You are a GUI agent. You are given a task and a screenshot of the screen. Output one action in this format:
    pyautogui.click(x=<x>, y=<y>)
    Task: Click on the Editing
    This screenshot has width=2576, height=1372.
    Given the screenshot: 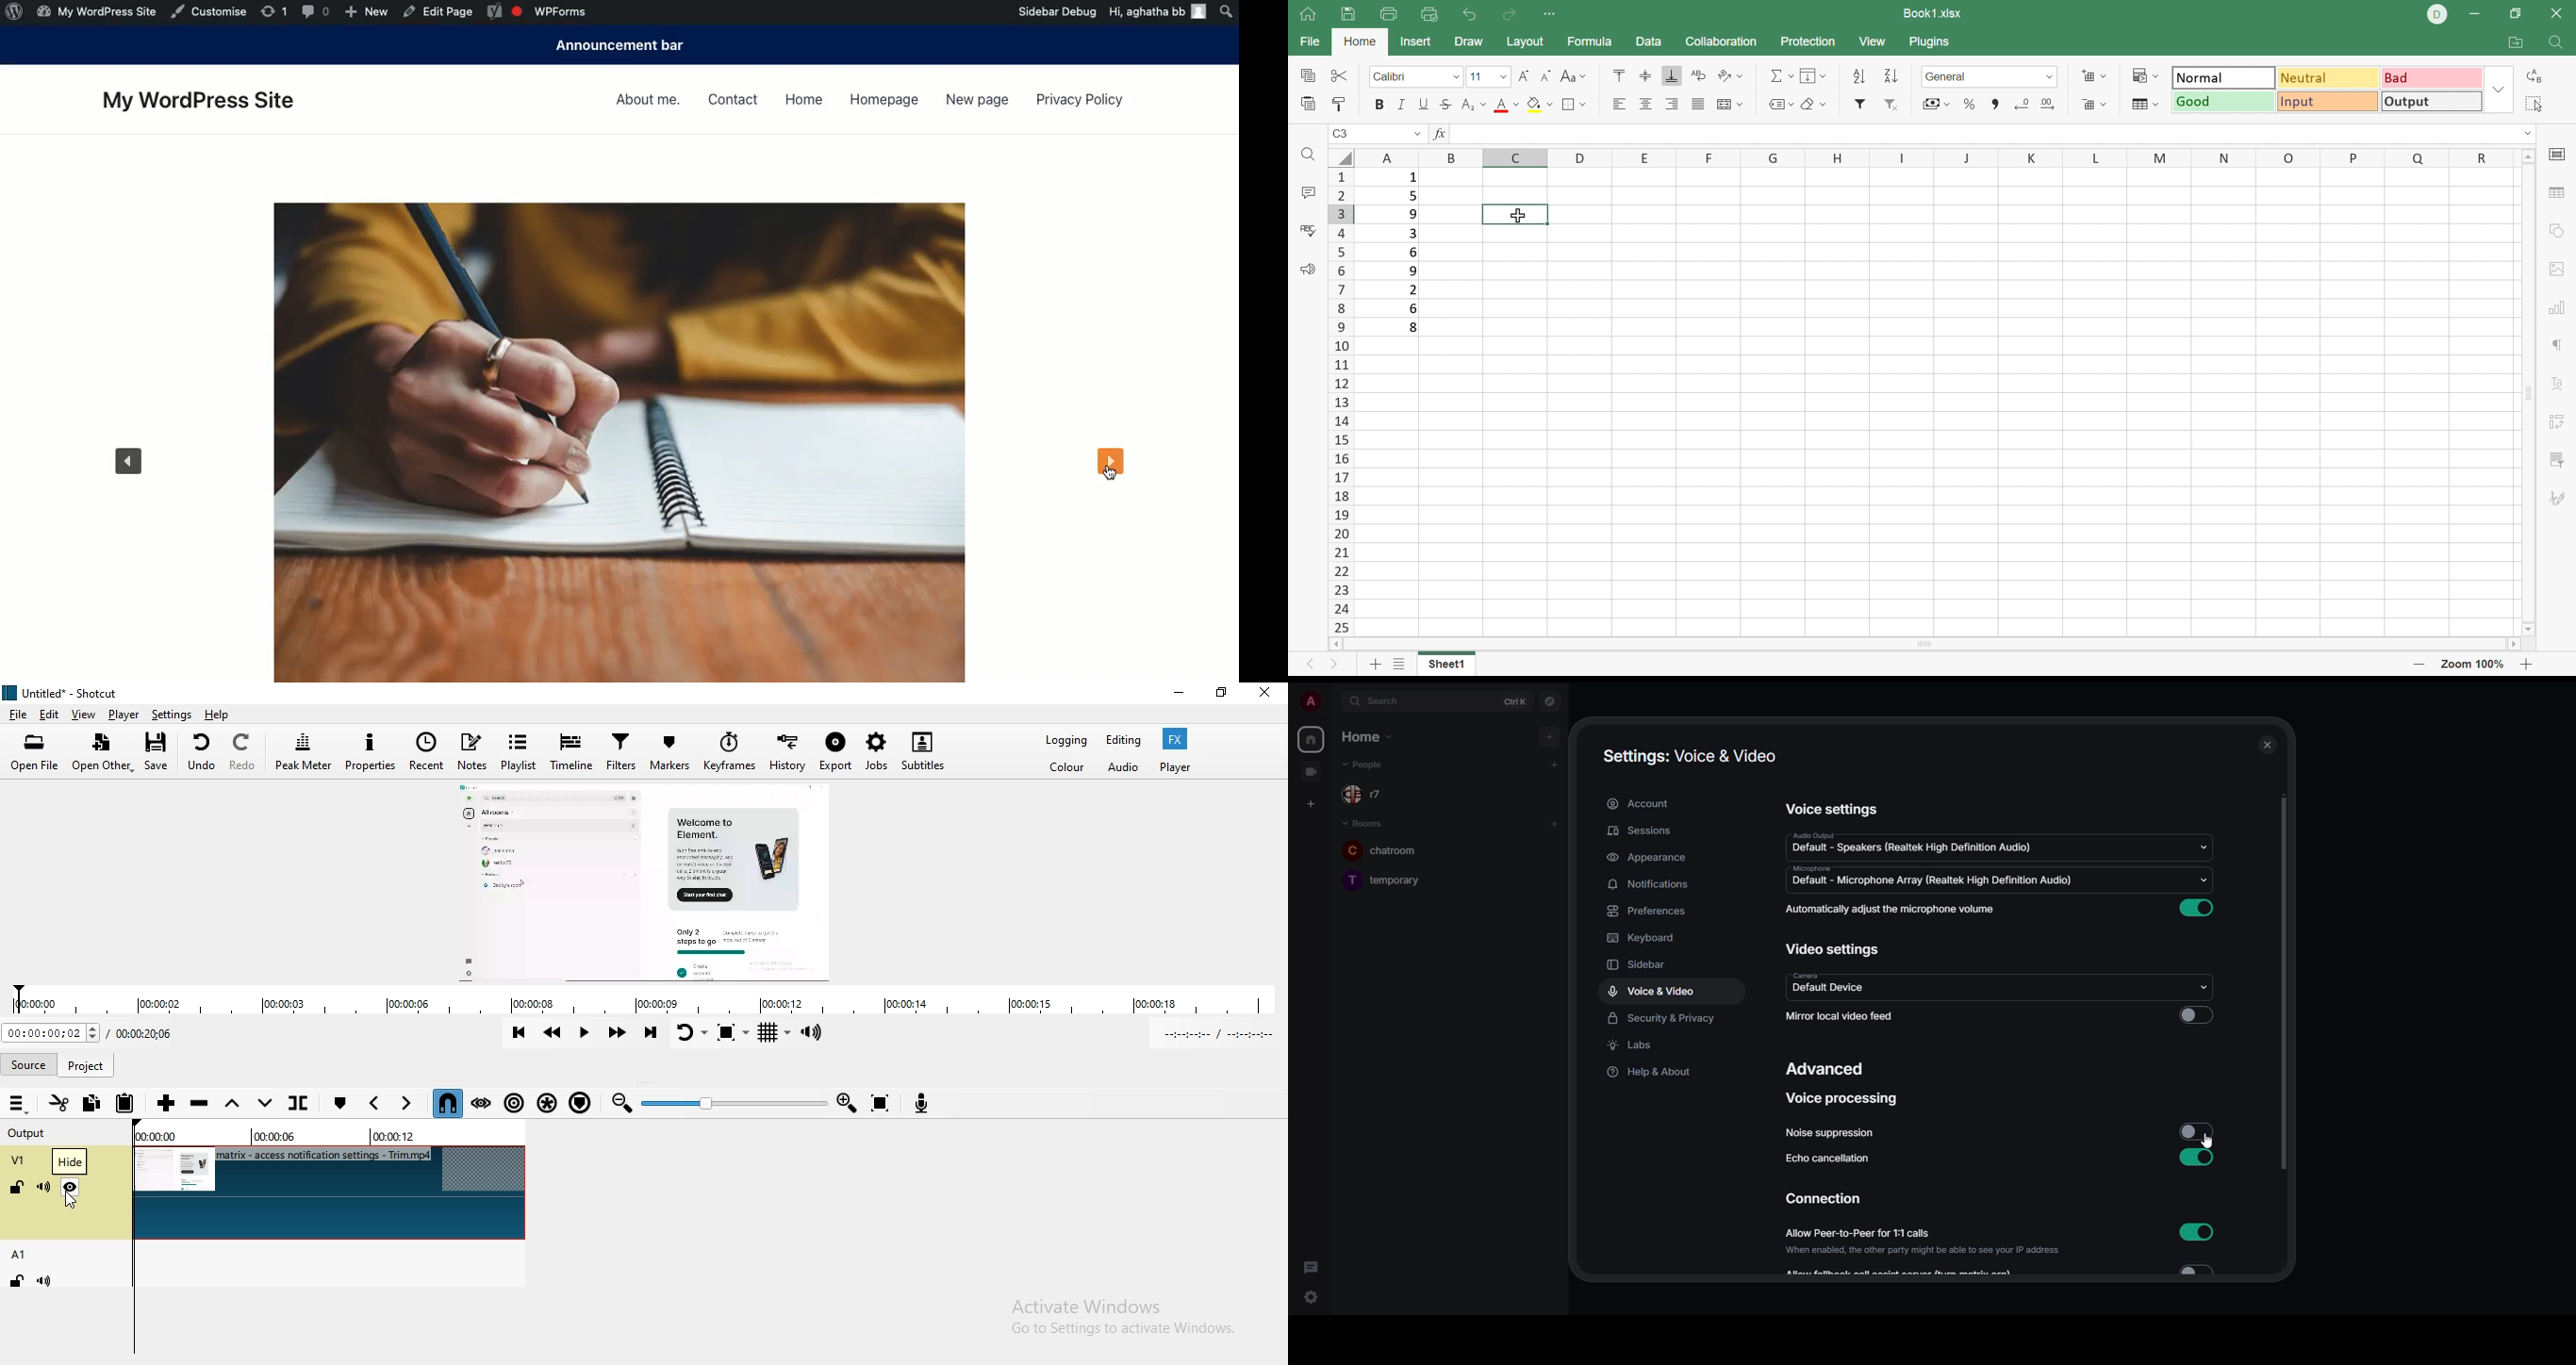 What is the action you would take?
    pyautogui.click(x=1125, y=741)
    